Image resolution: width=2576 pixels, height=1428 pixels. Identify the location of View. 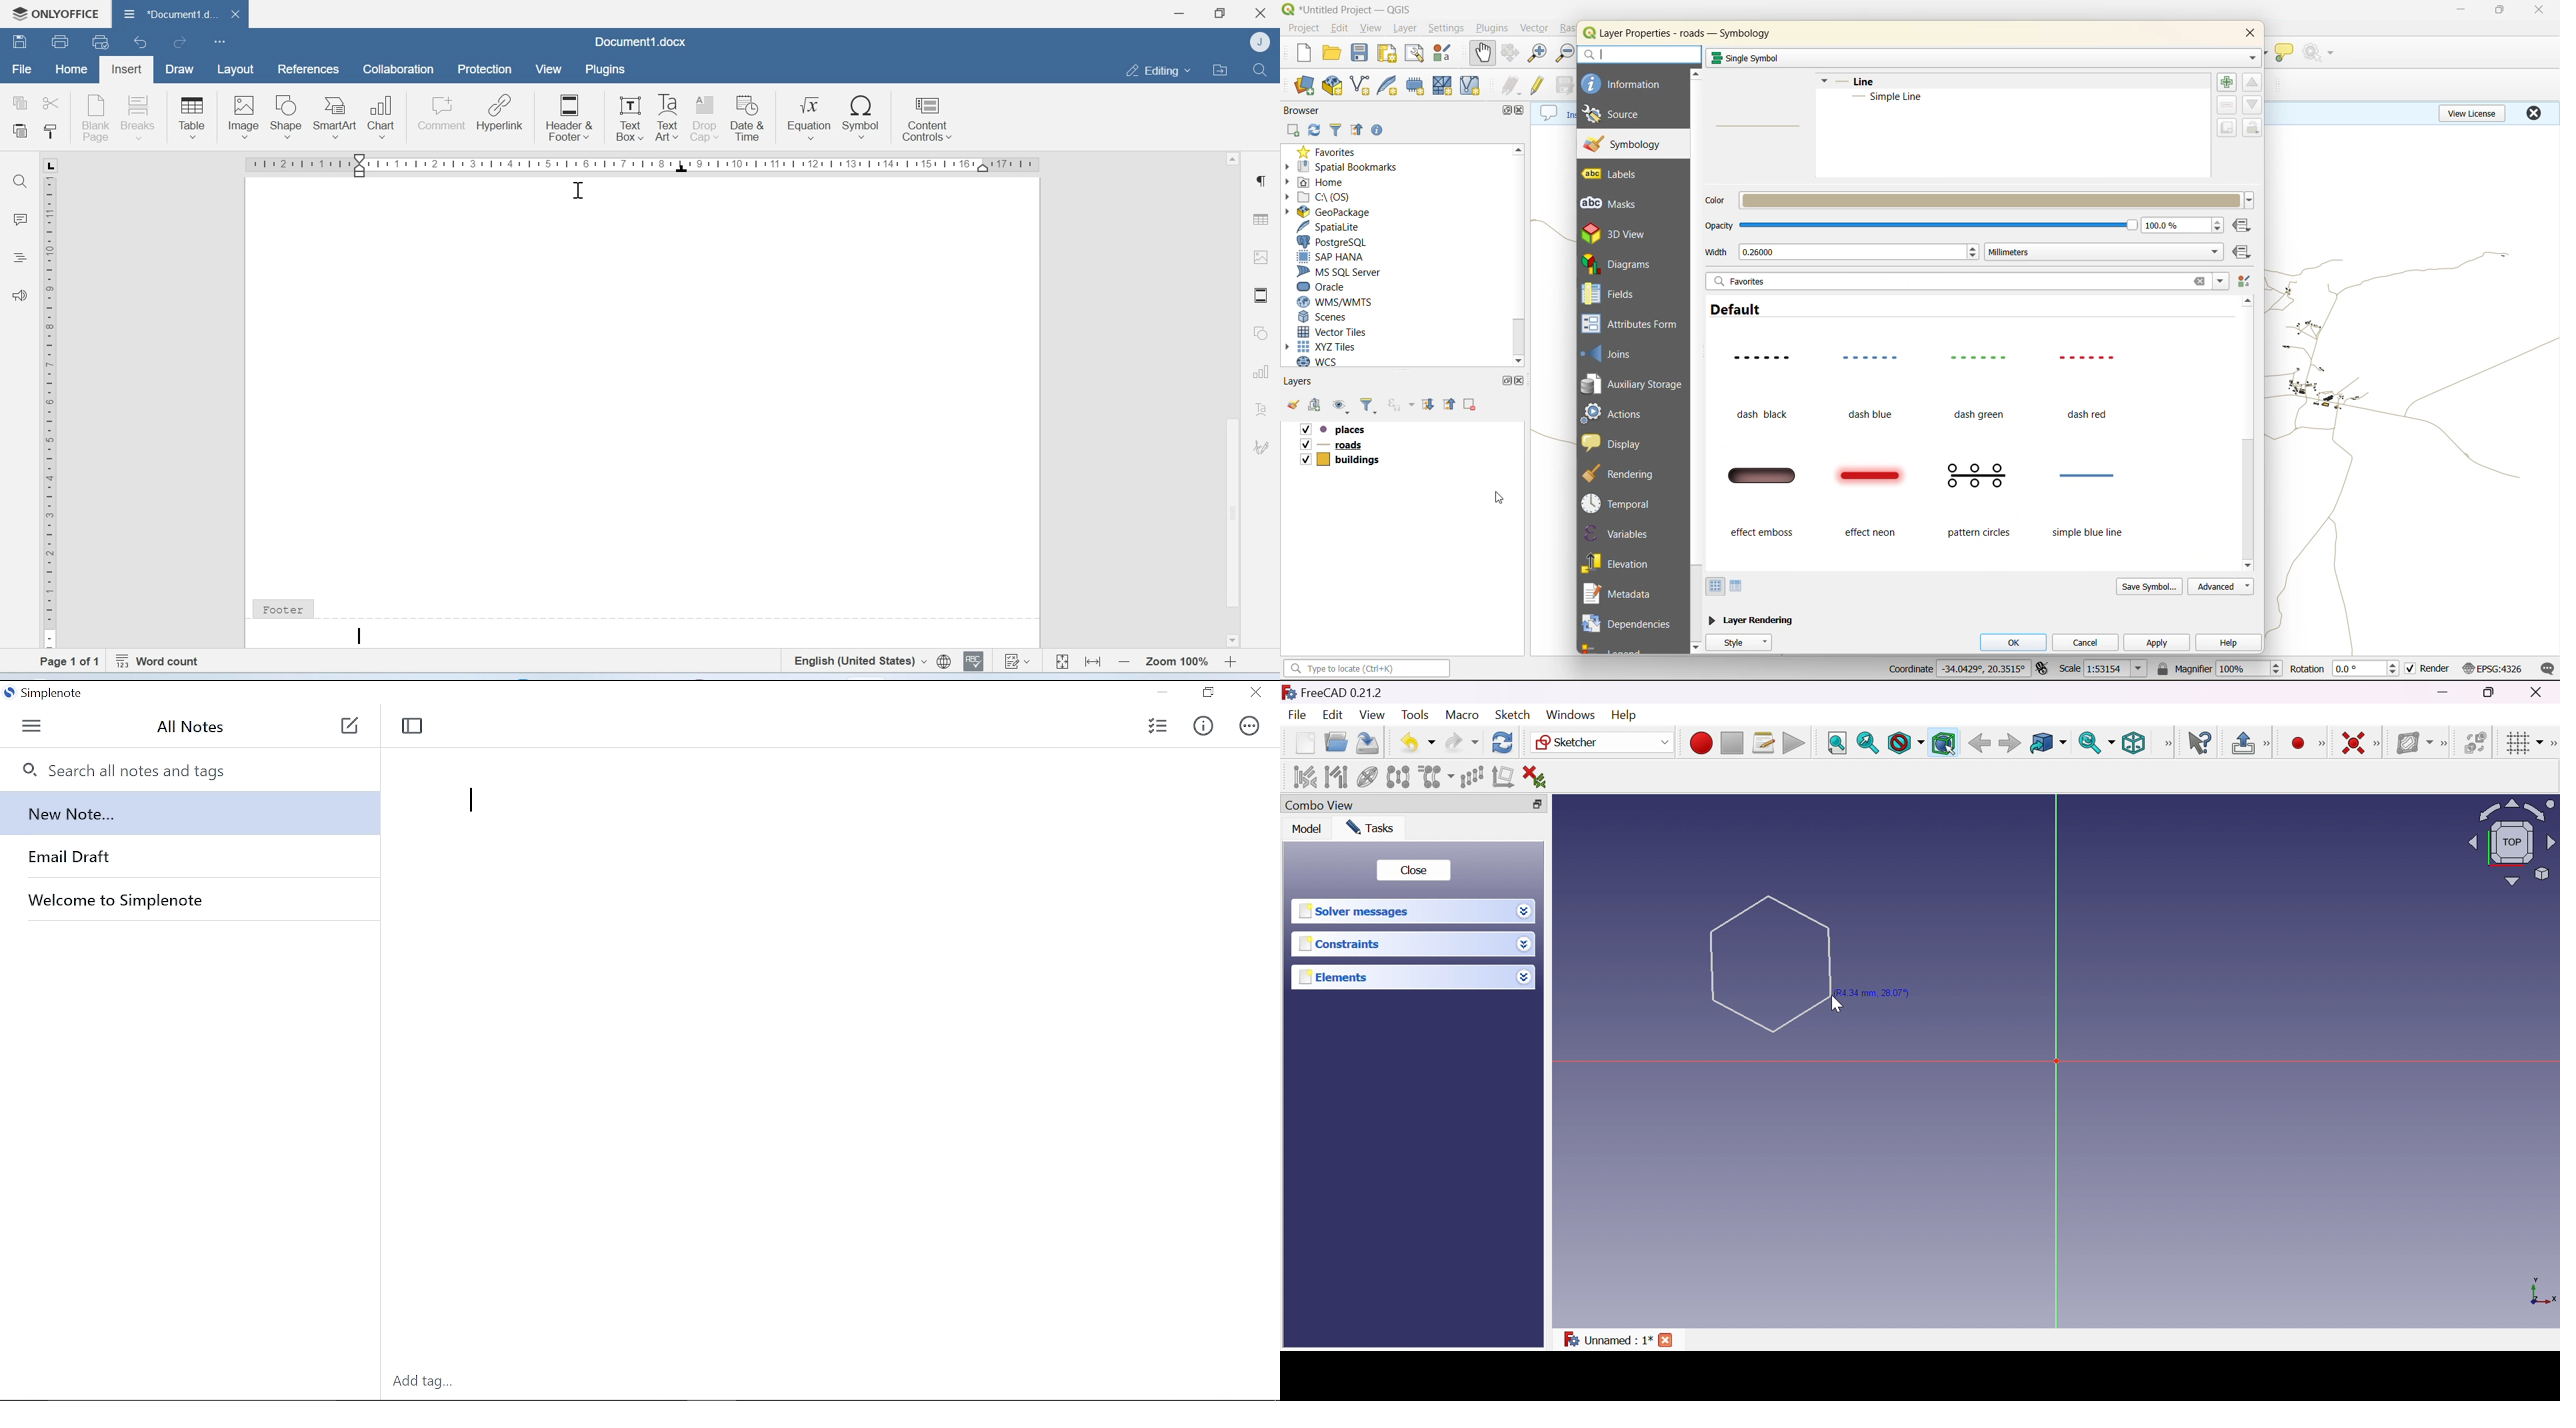
(550, 69).